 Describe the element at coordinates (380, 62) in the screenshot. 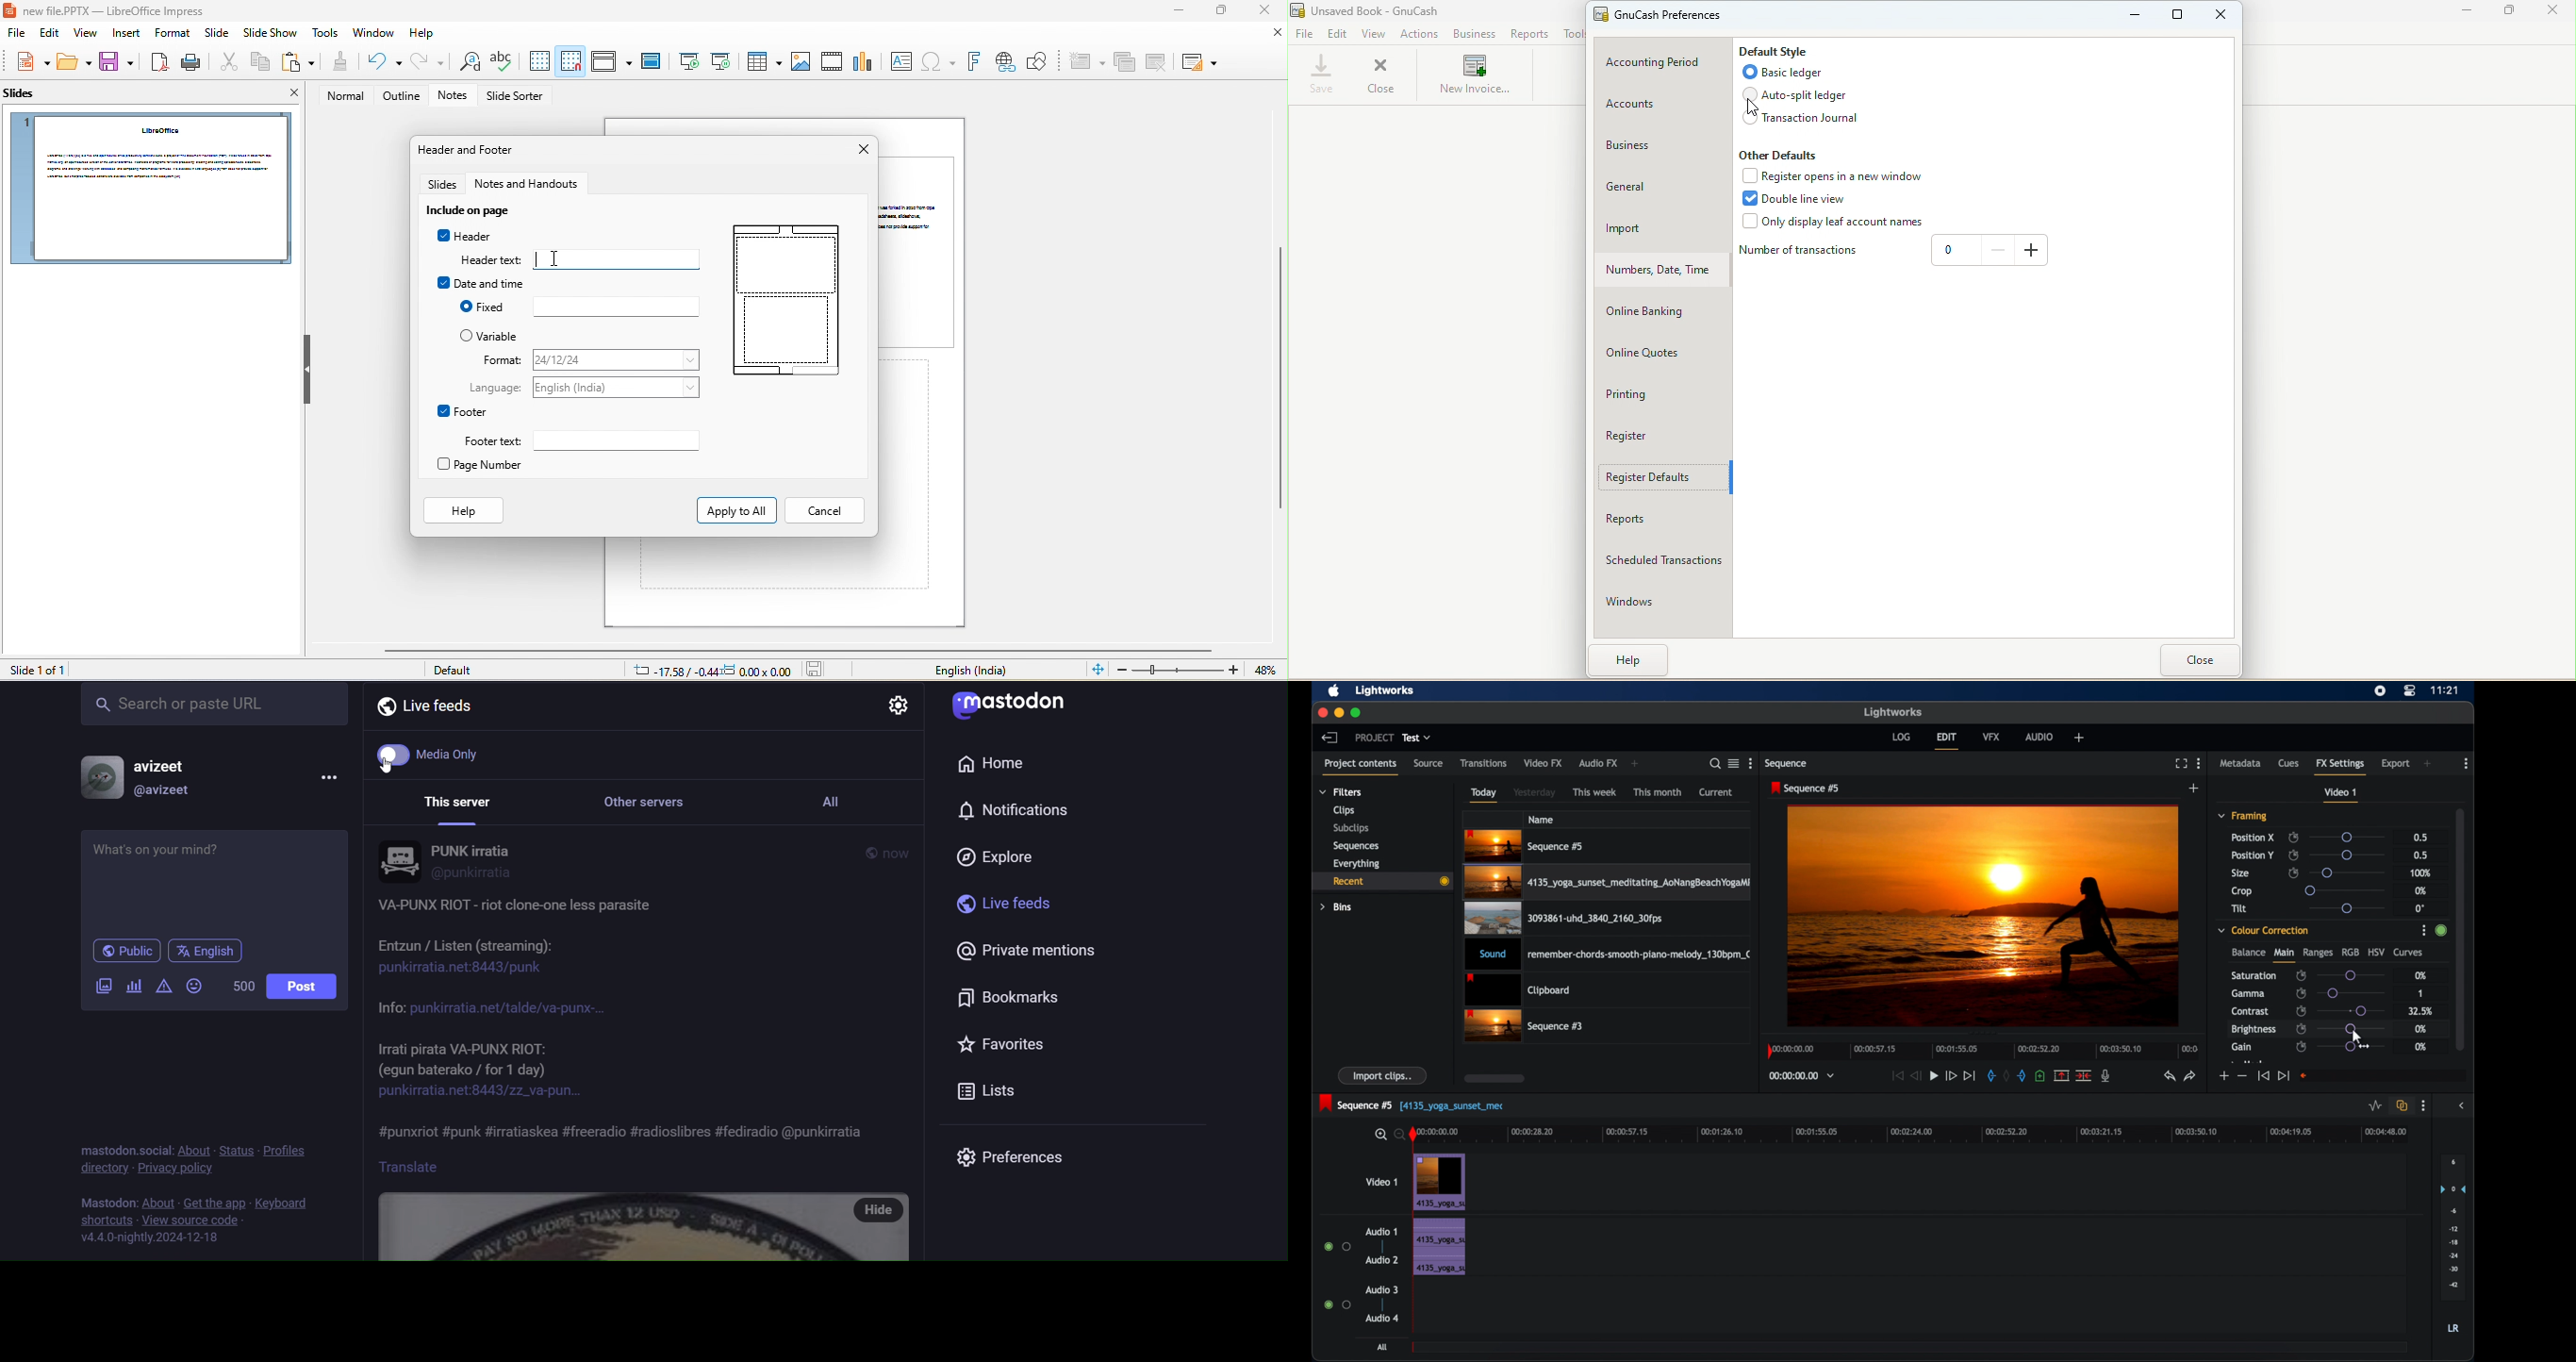

I see `undo` at that location.